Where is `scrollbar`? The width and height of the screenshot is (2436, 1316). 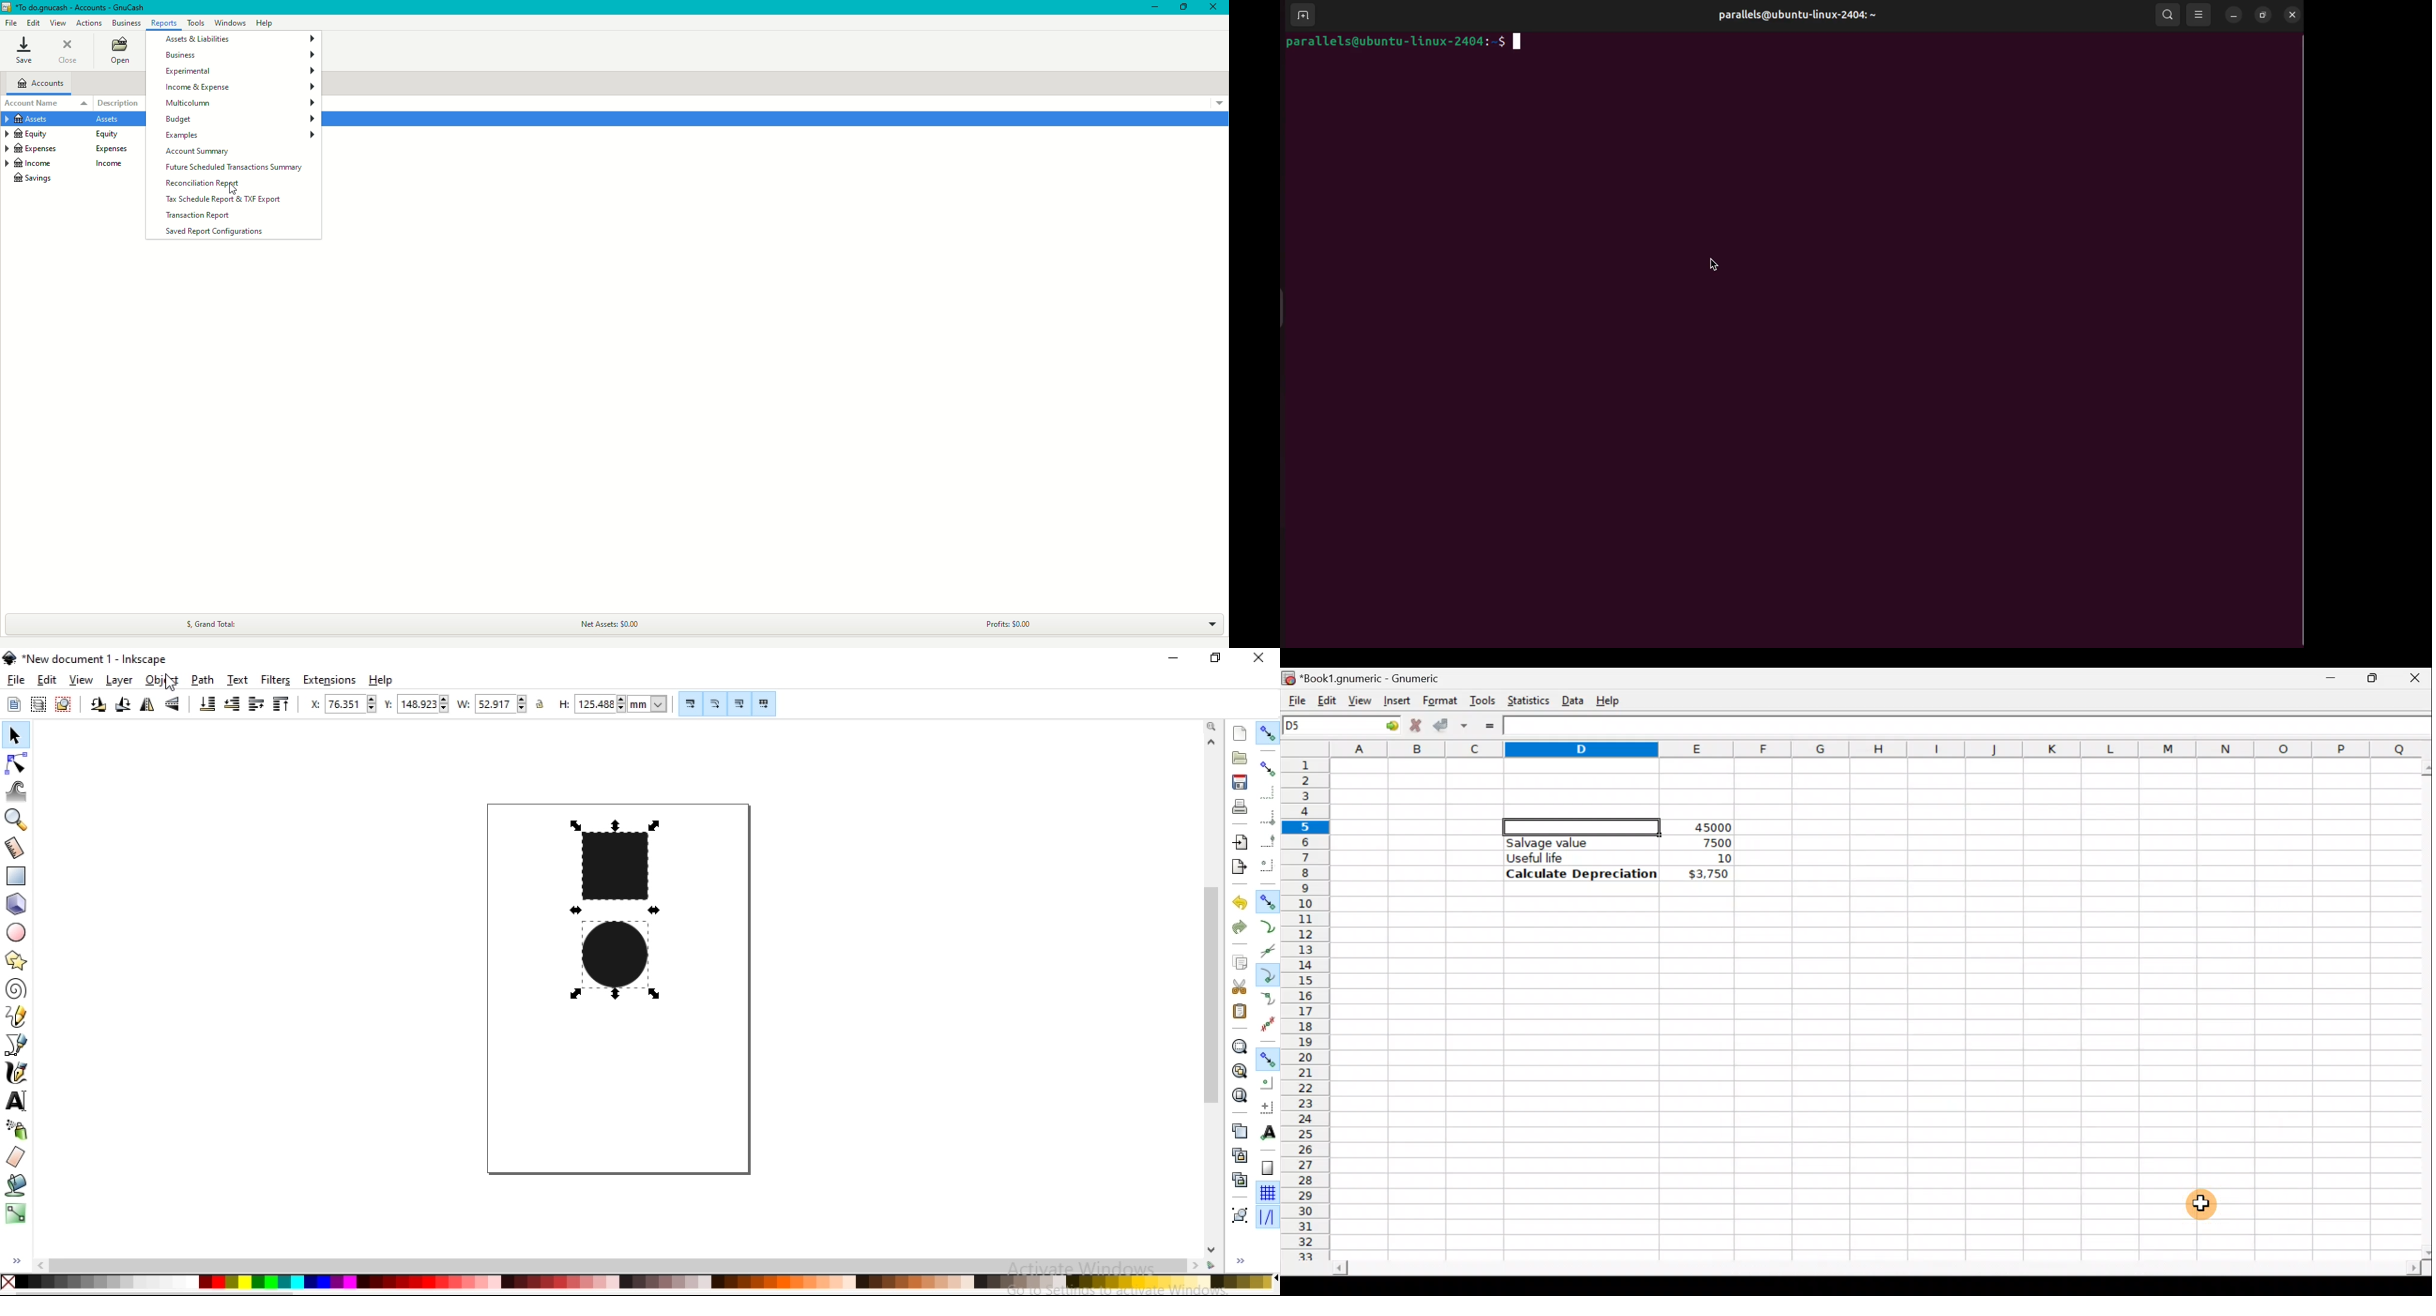 scrollbar is located at coordinates (618, 1264).